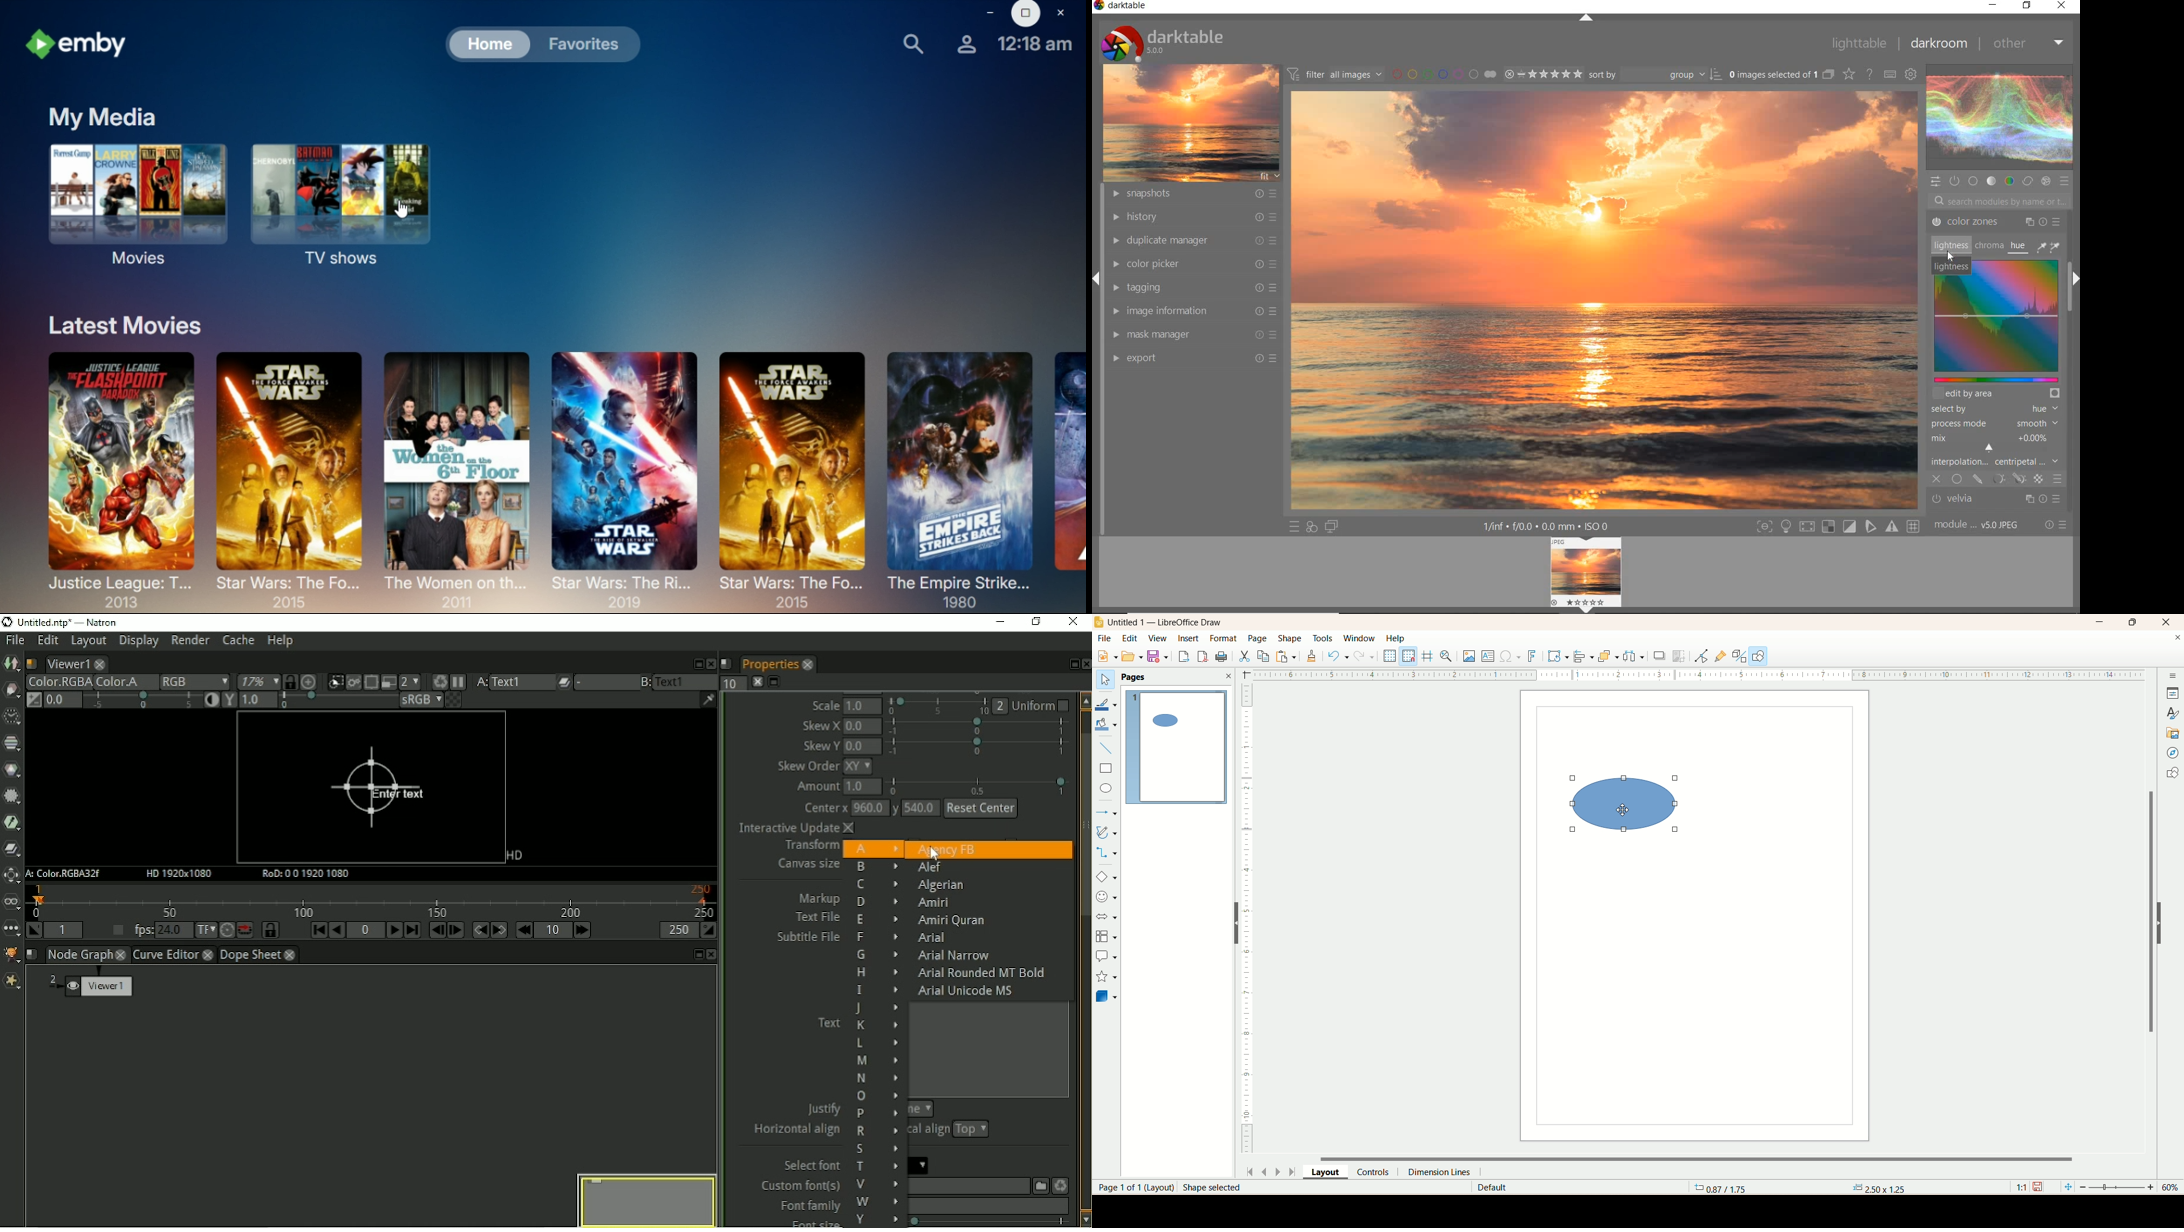 This screenshot has height=1232, width=2184. Describe the element at coordinates (1195, 311) in the screenshot. I see `IMAGE INFORMATION` at that location.